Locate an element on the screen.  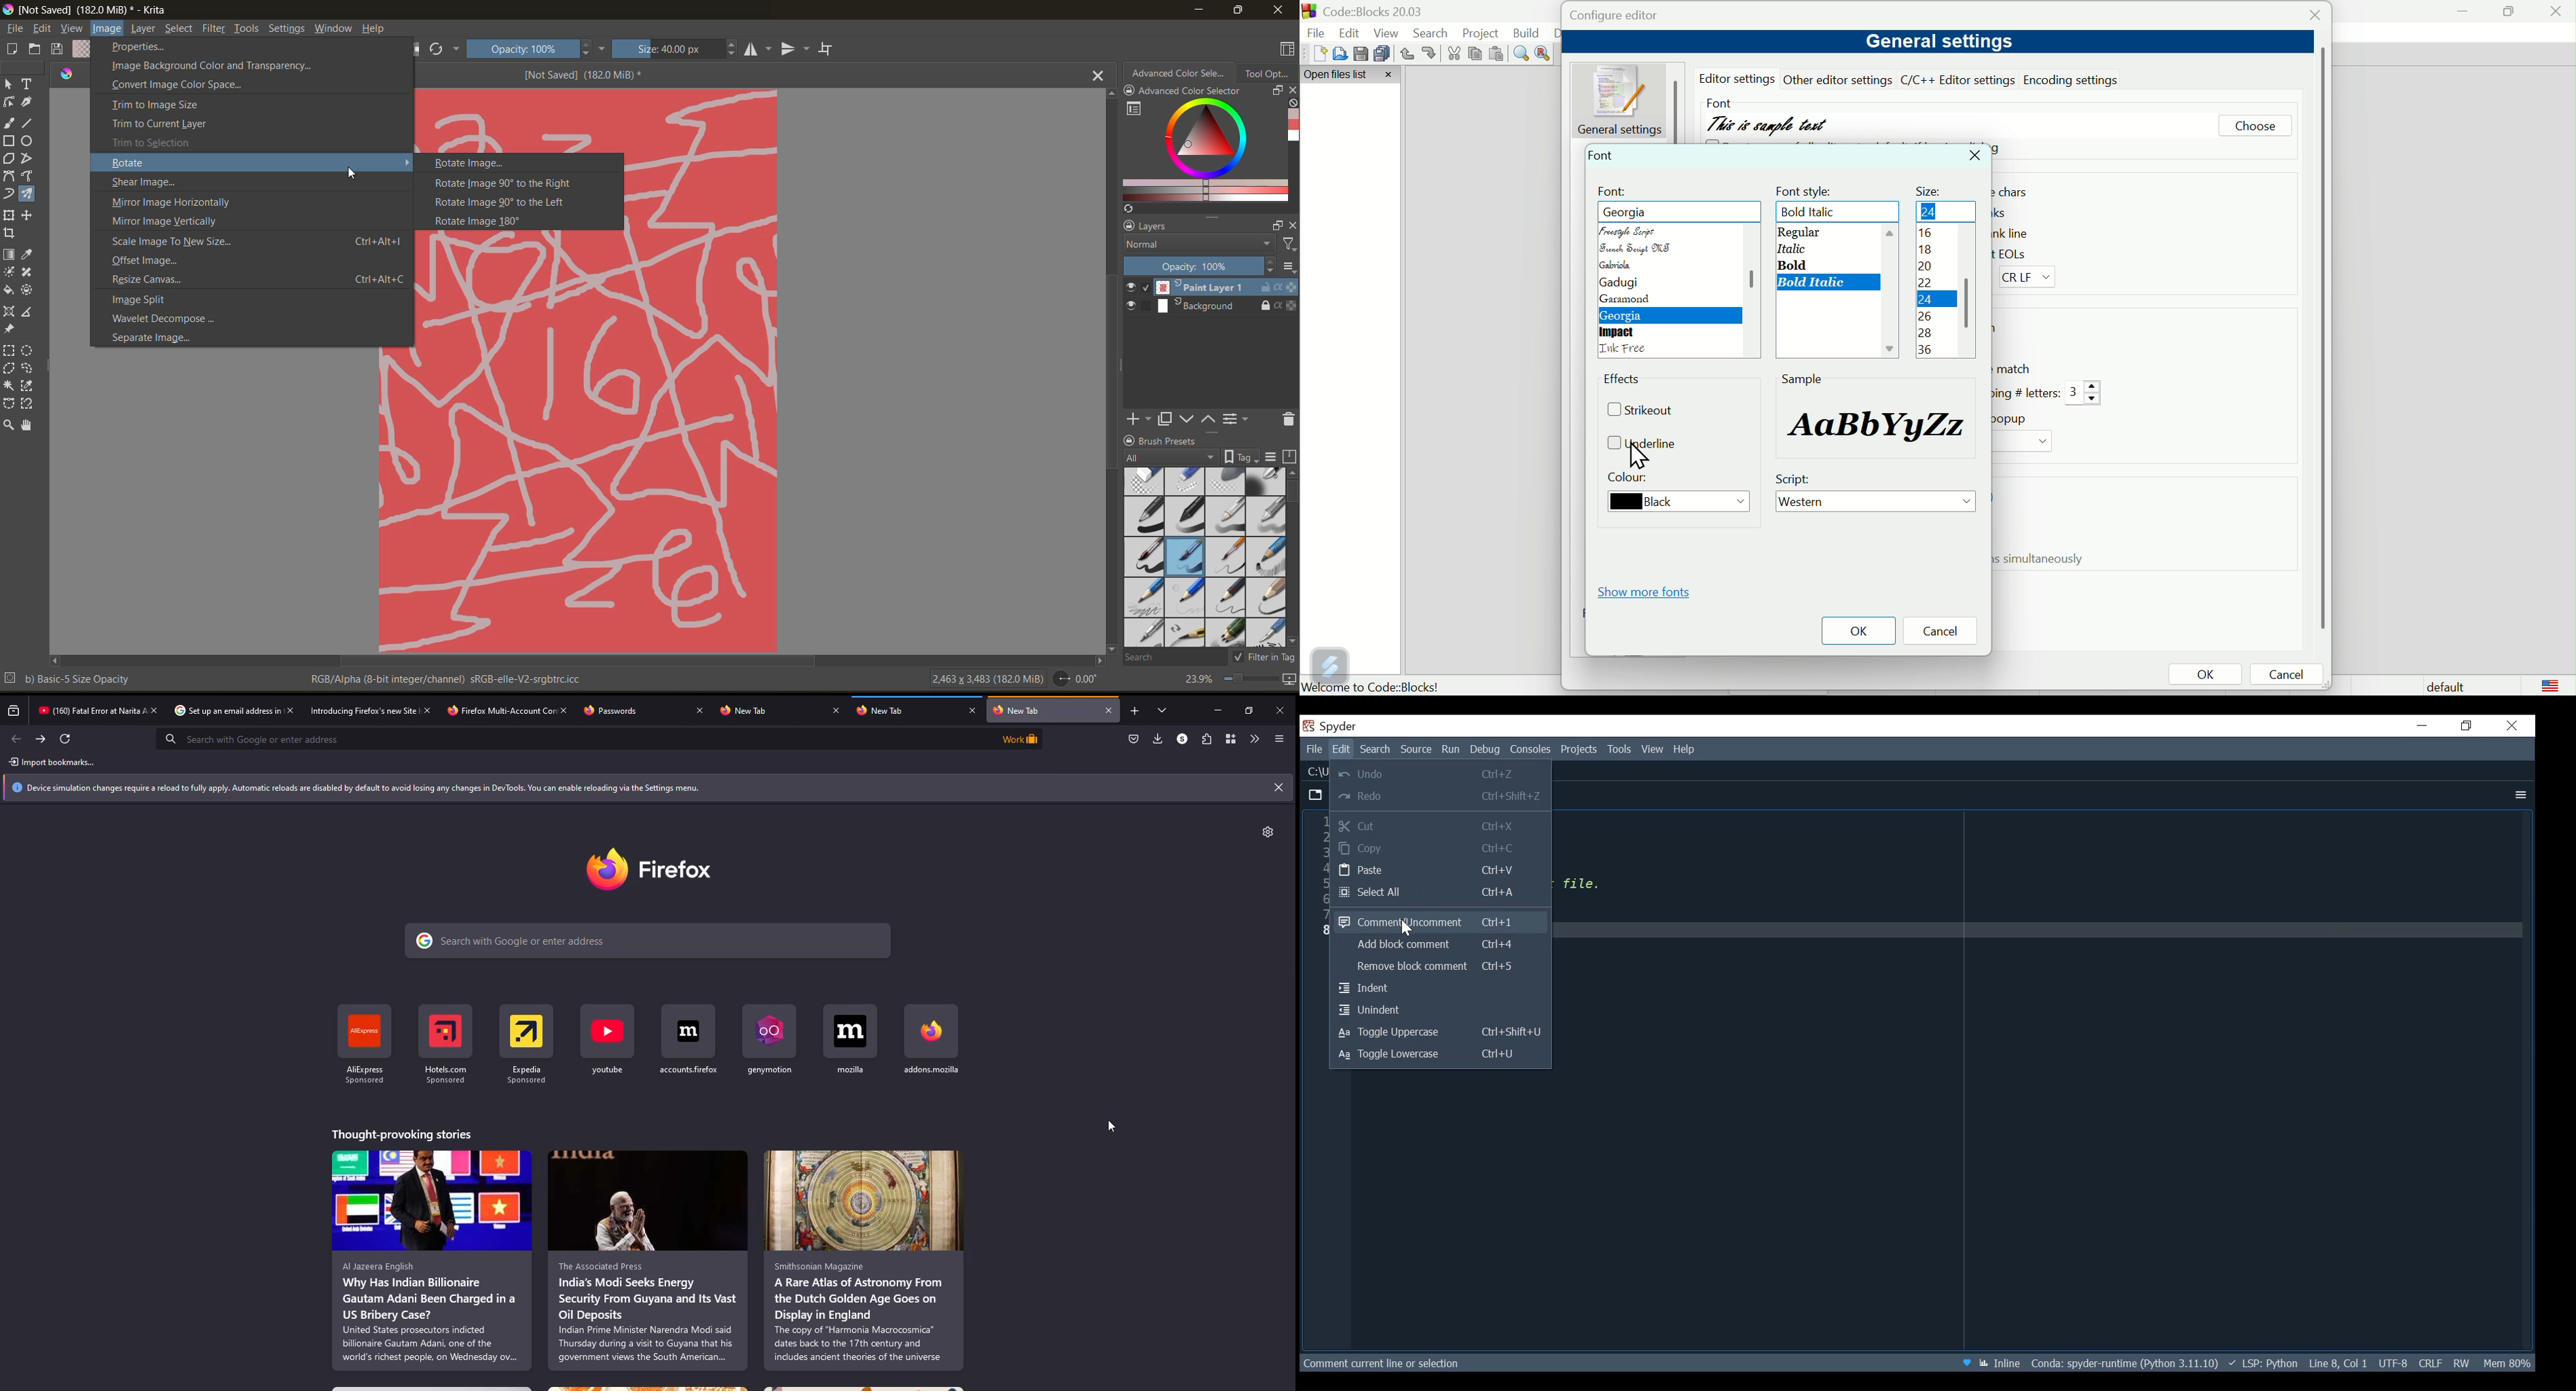
Help is located at coordinates (1688, 750).